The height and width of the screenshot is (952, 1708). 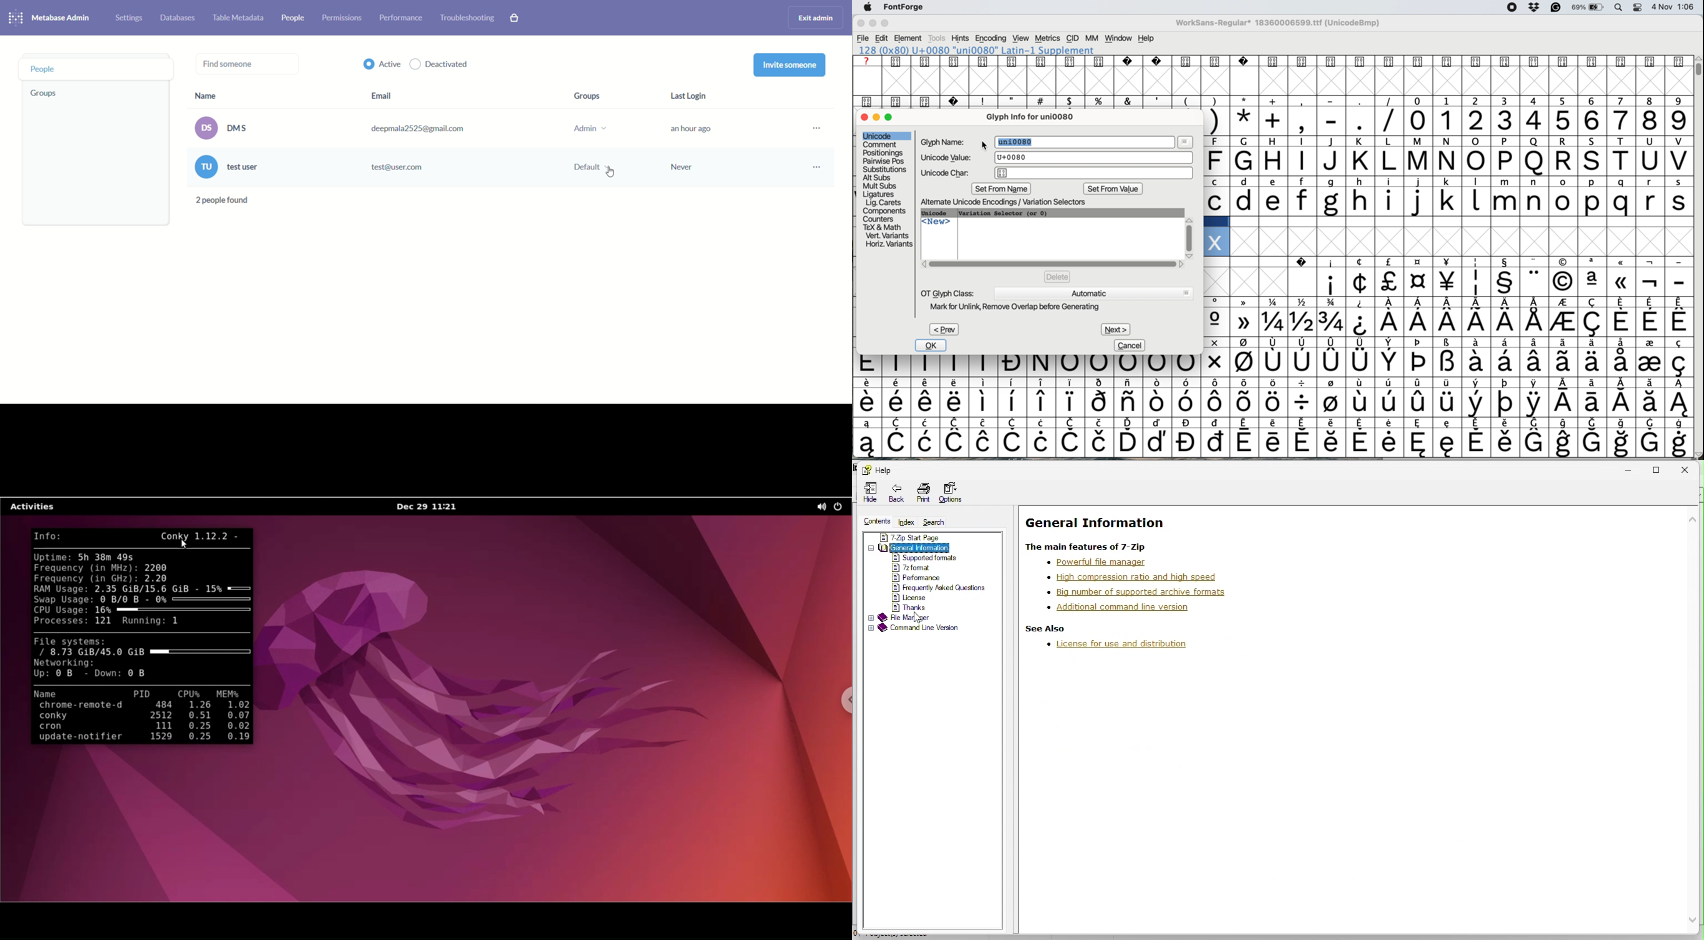 I want to click on comment, so click(x=880, y=145).